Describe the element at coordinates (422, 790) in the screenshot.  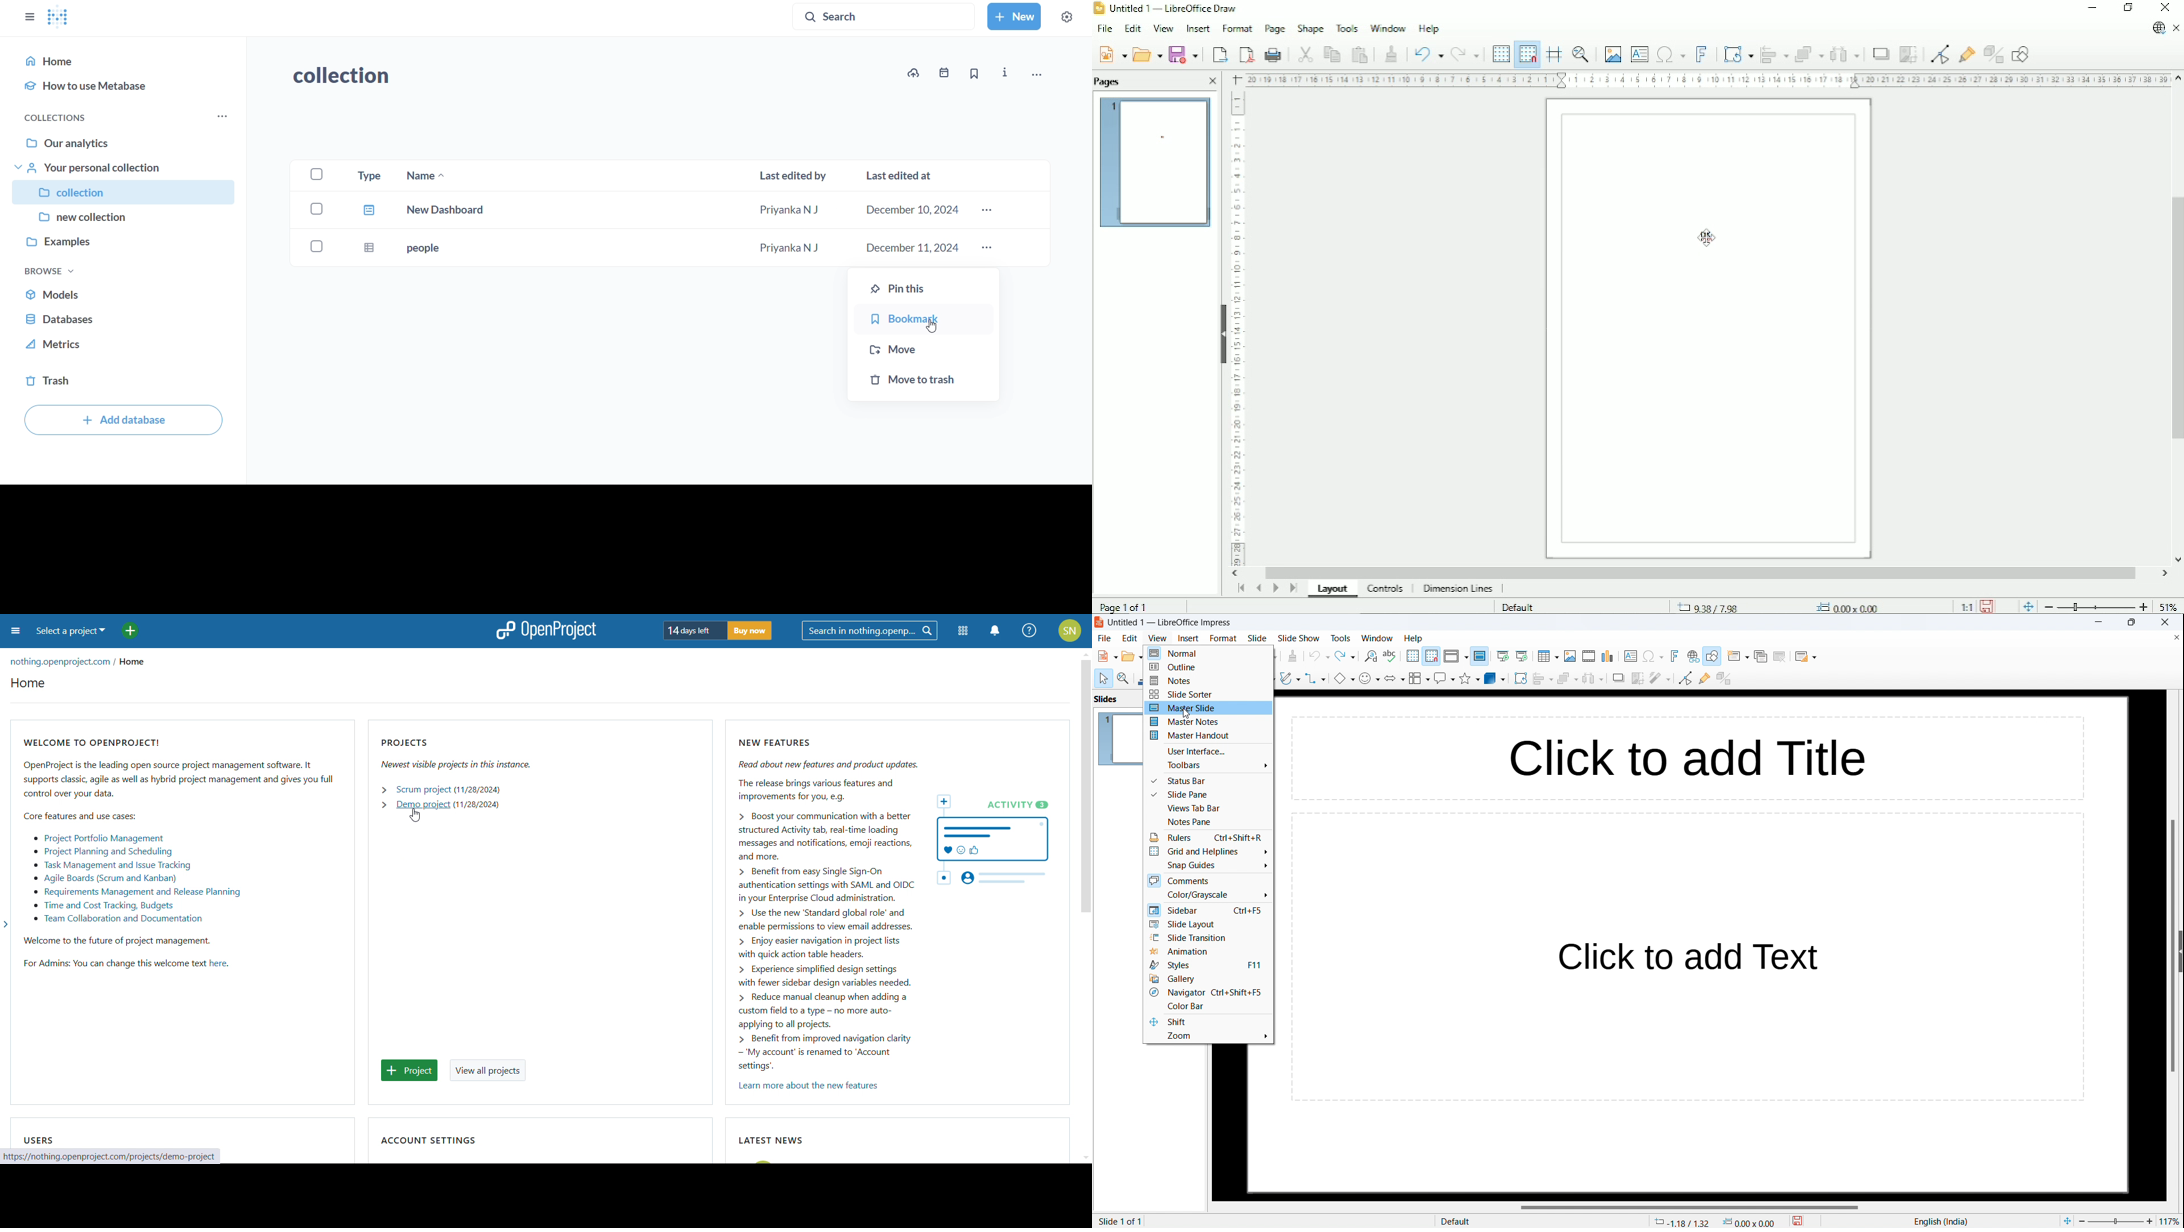
I see `scrum project` at that location.